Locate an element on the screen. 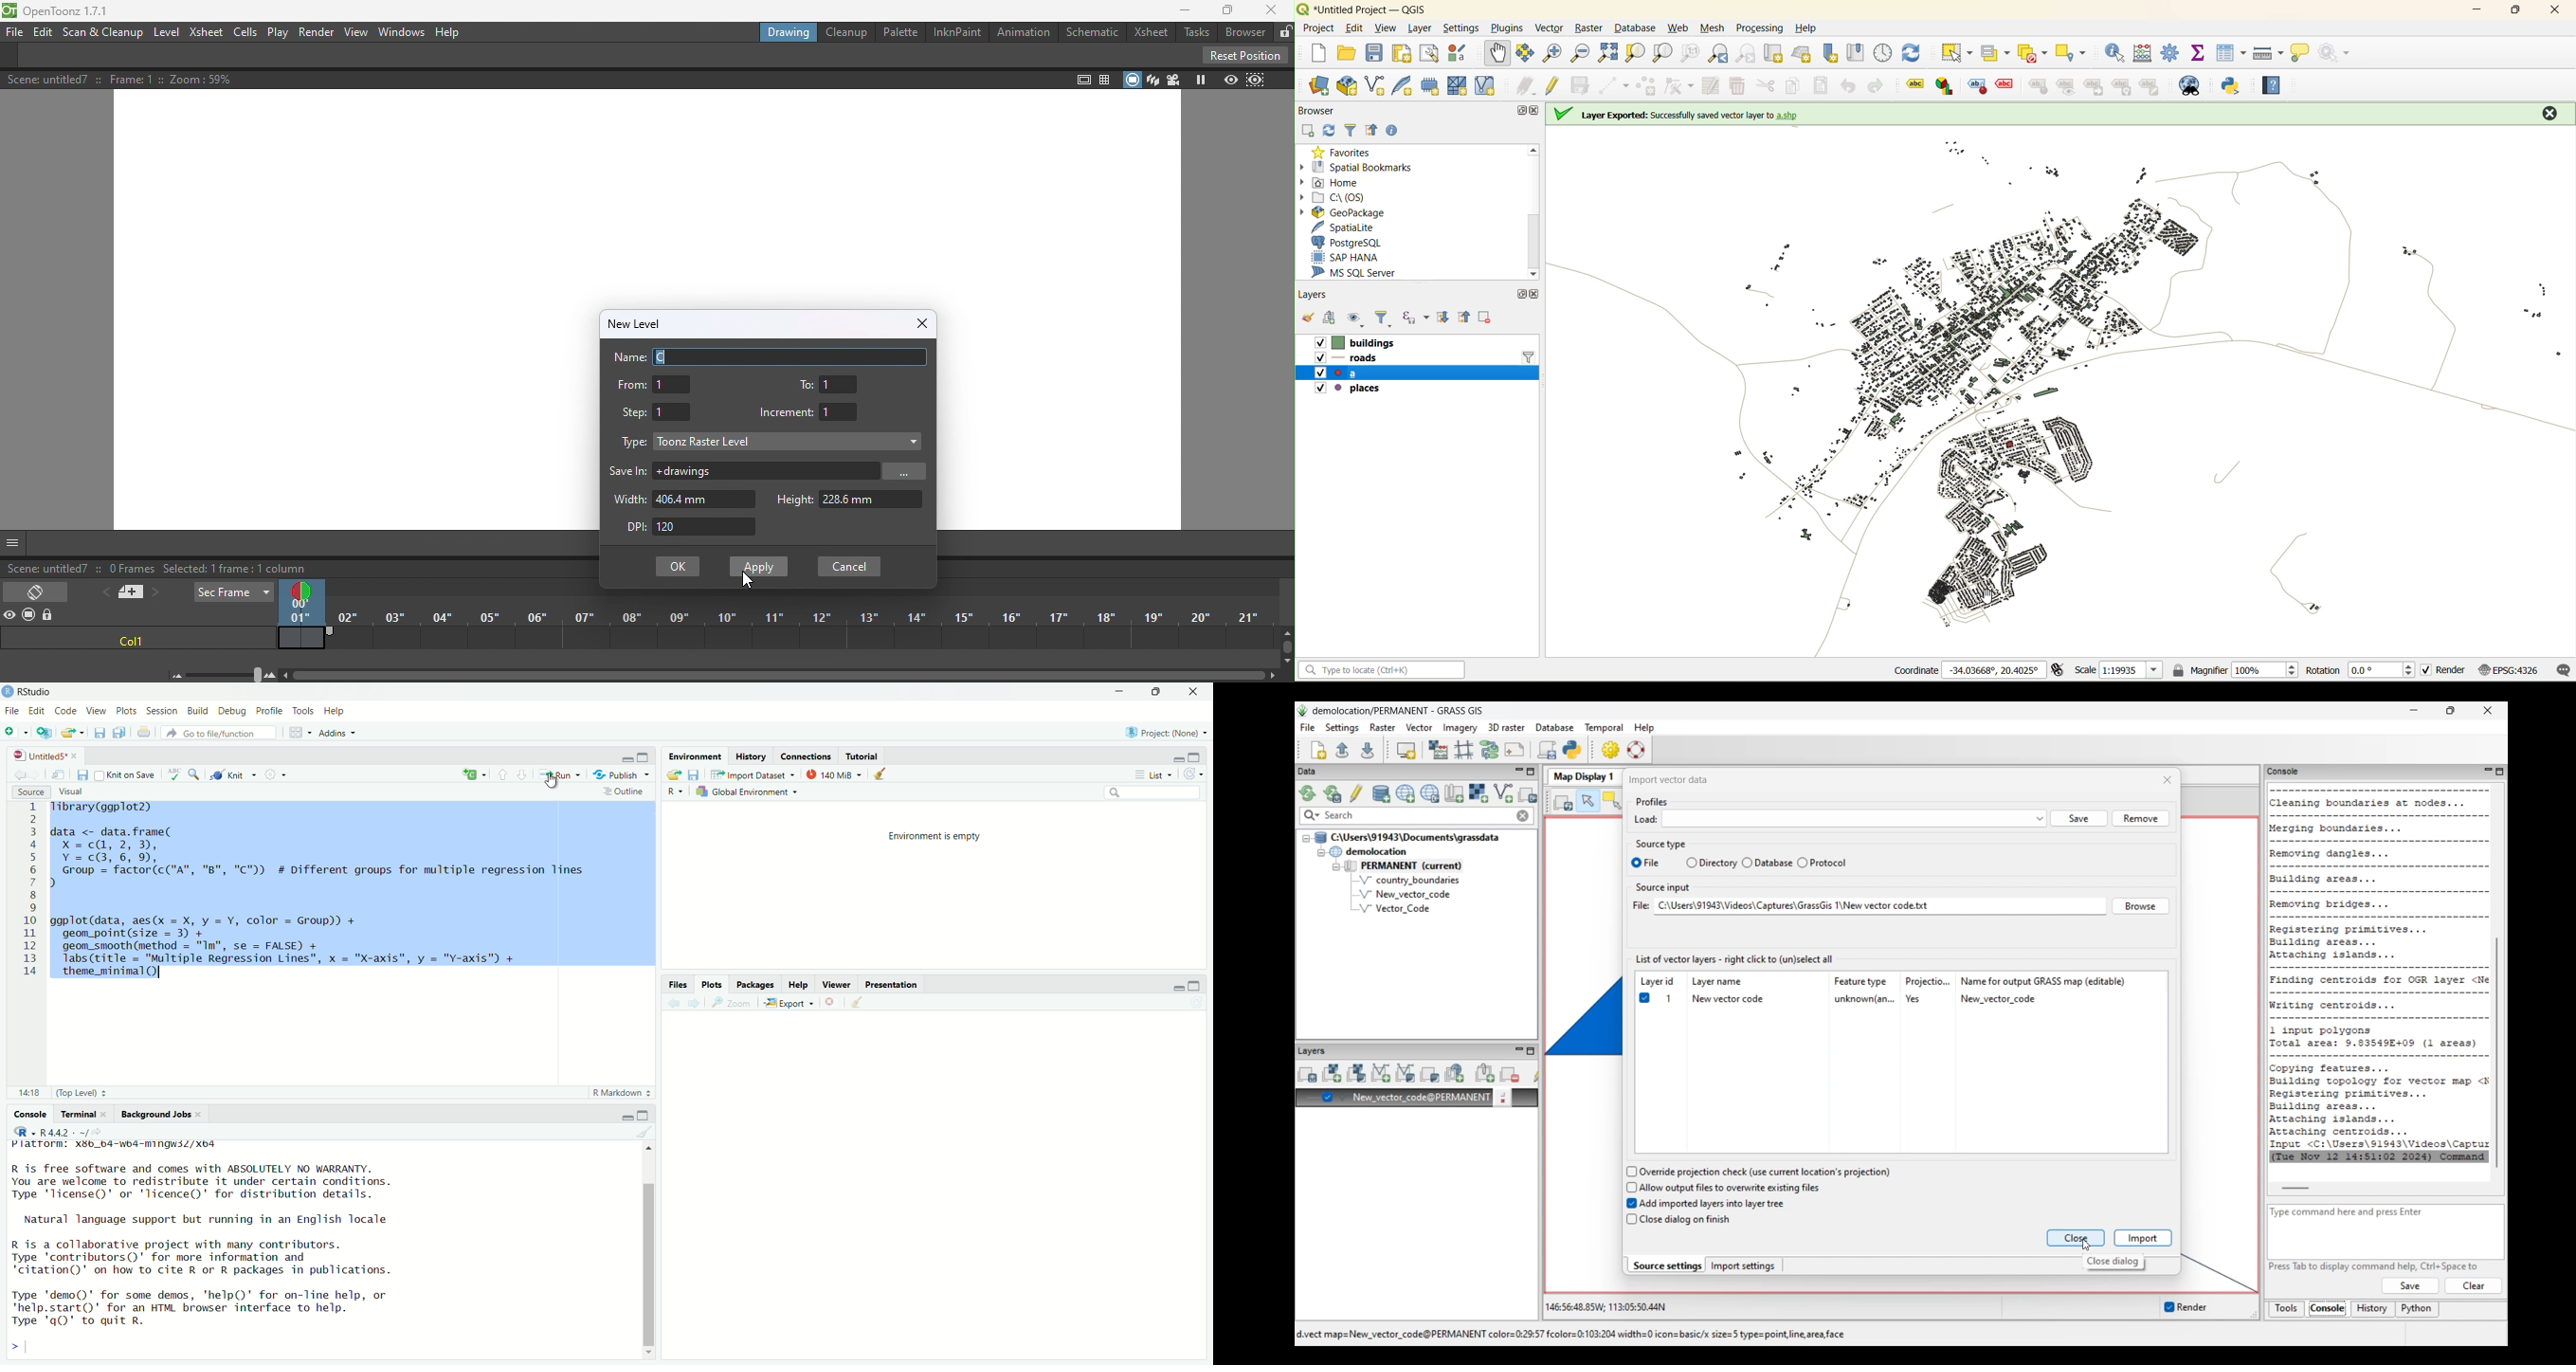  Plots is located at coordinates (709, 983).